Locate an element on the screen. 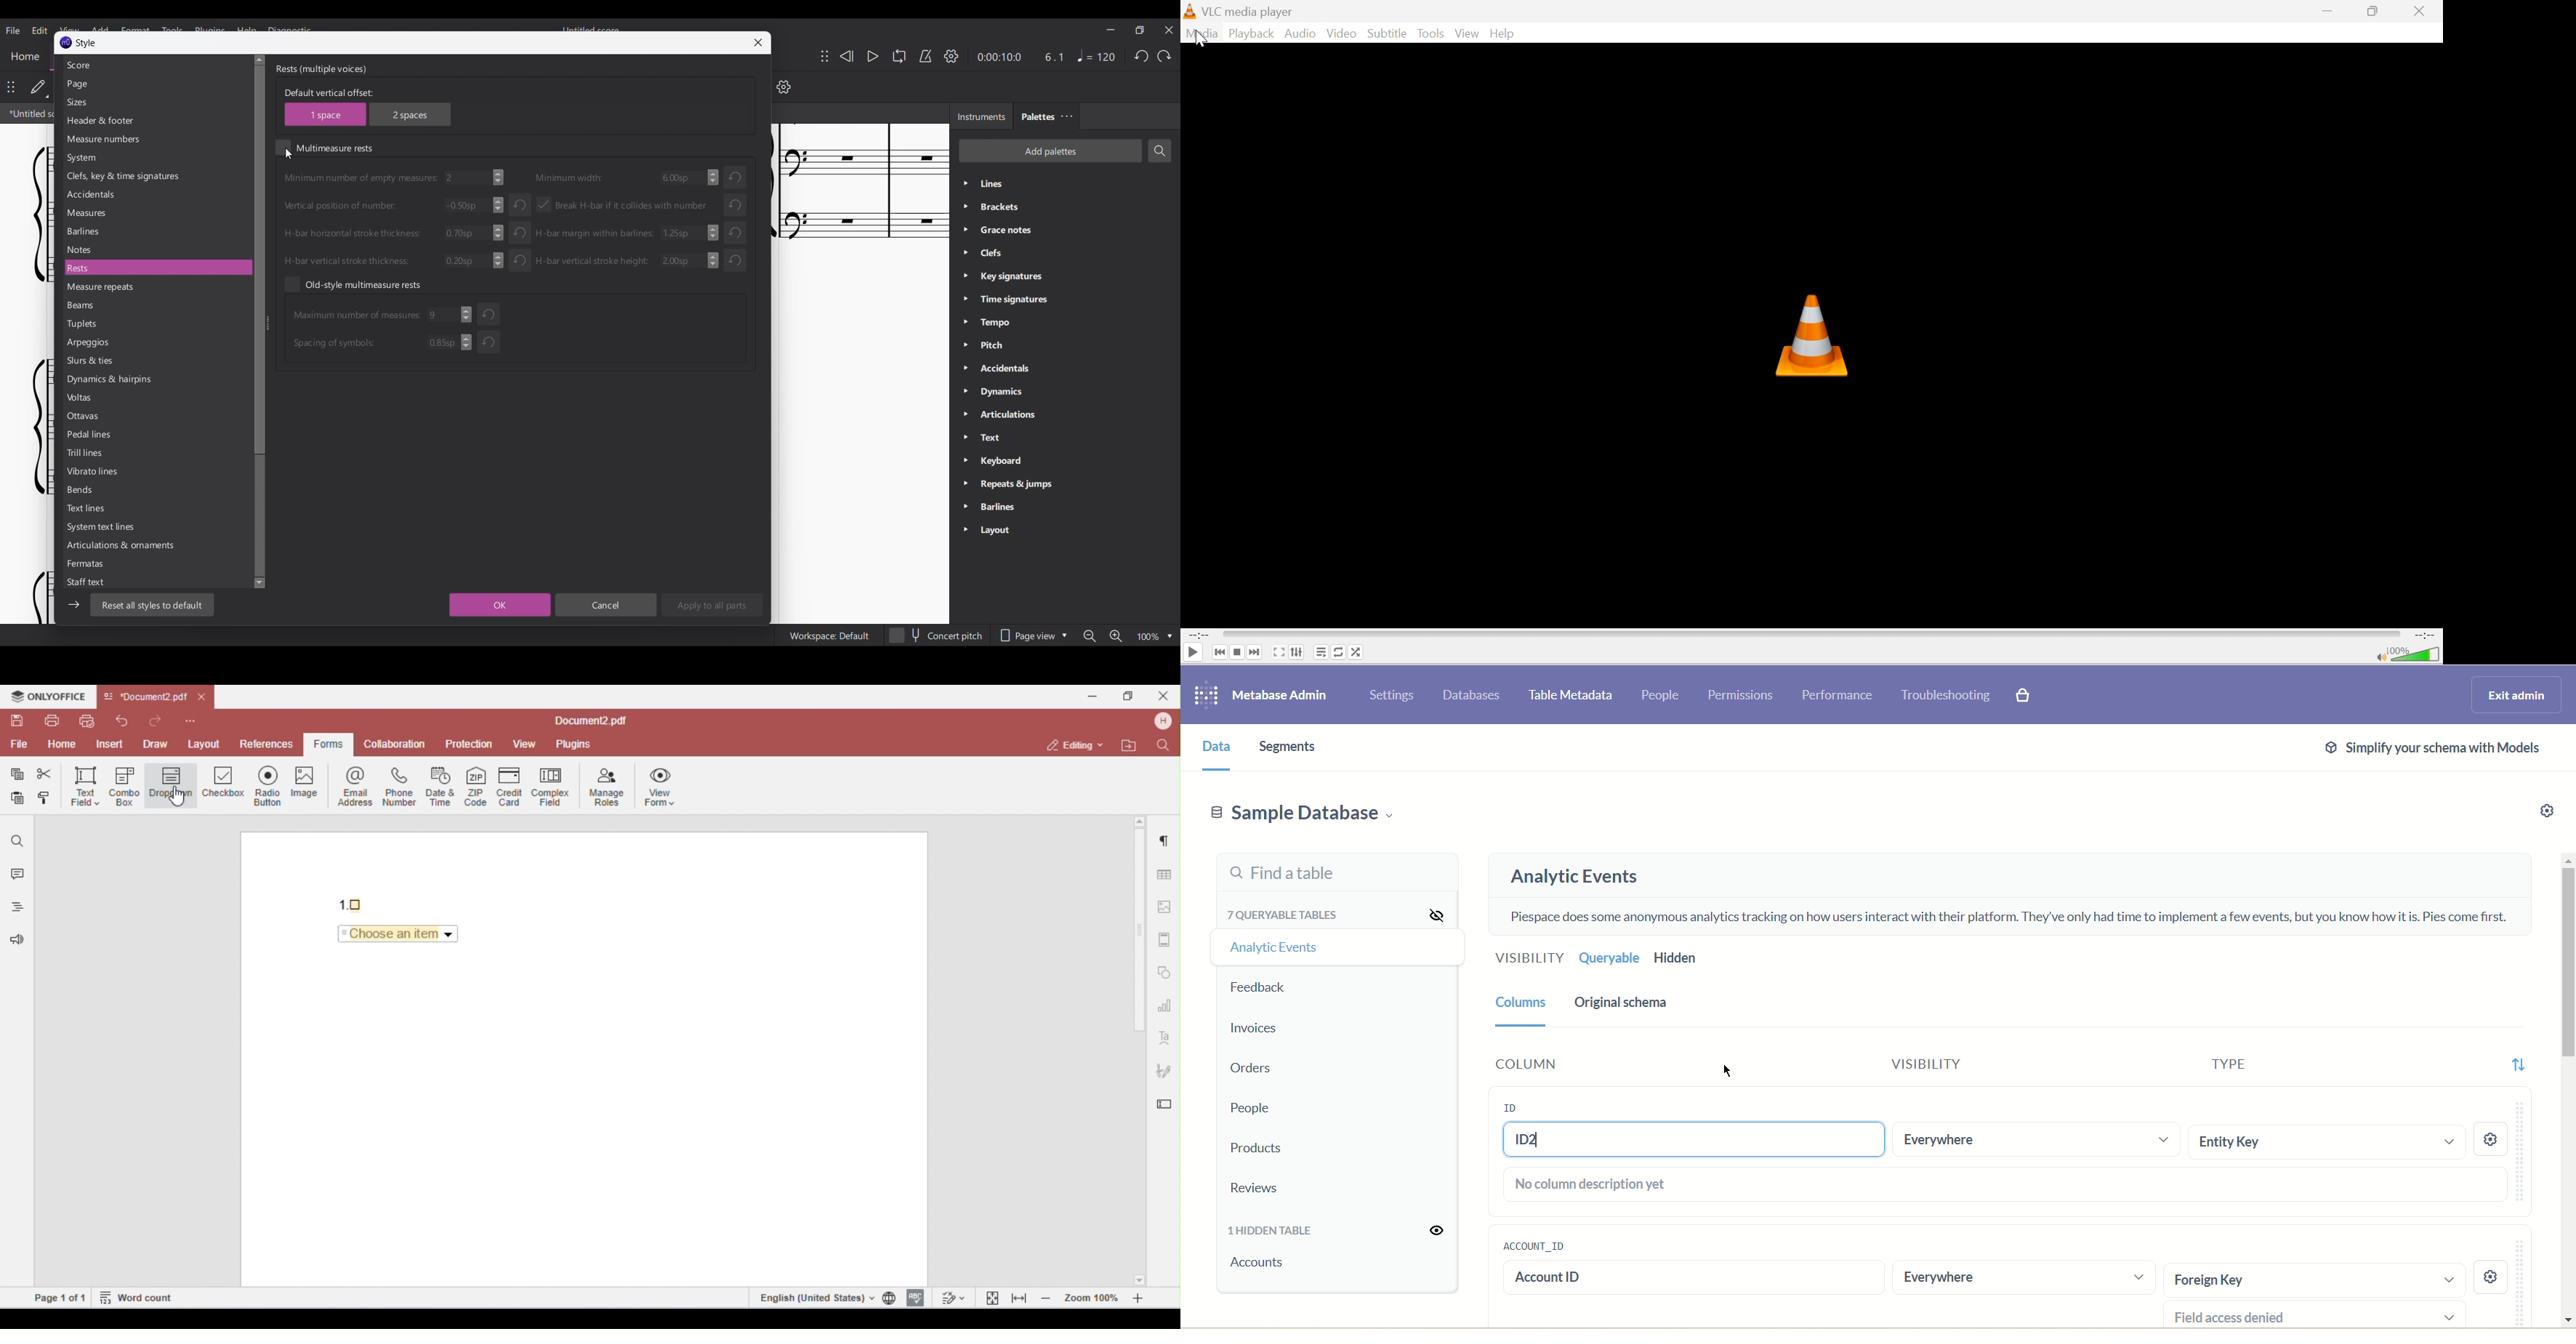 This screenshot has width=2576, height=1344. Pedal lines is located at coordinates (156, 434).